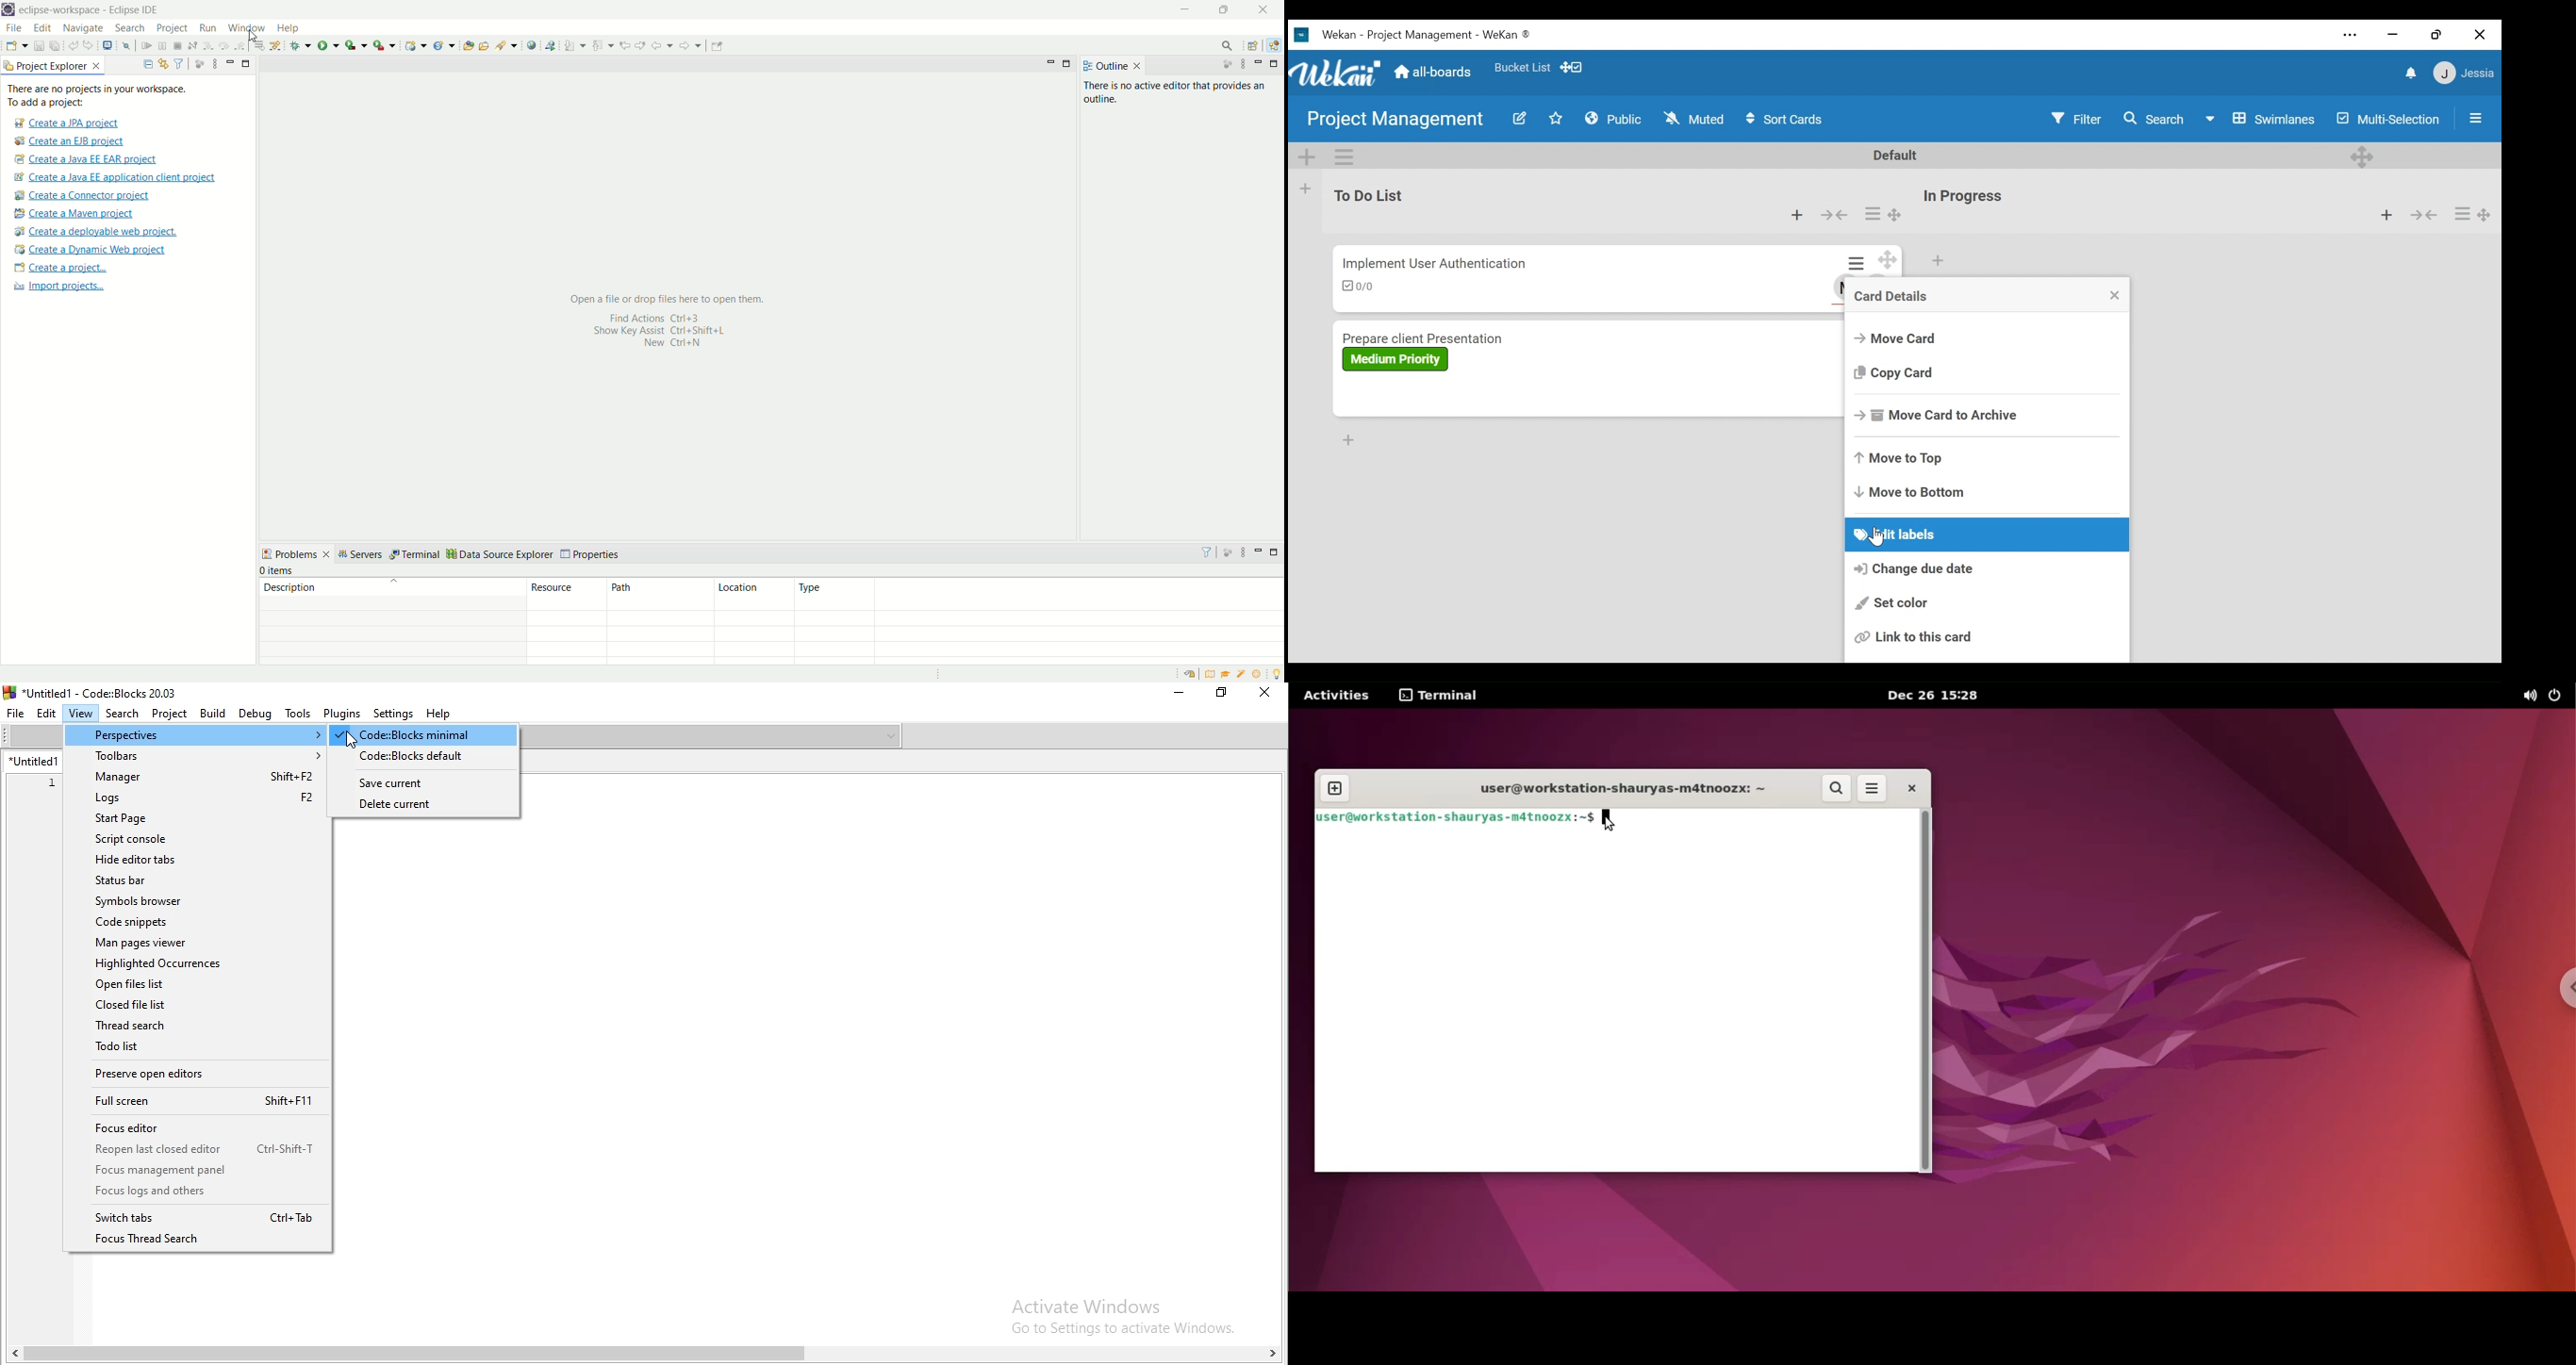 The image size is (2576, 1372). What do you see at coordinates (606, 44) in the screenshot?
I see `previous annotation` at bounding box center [606, 44].